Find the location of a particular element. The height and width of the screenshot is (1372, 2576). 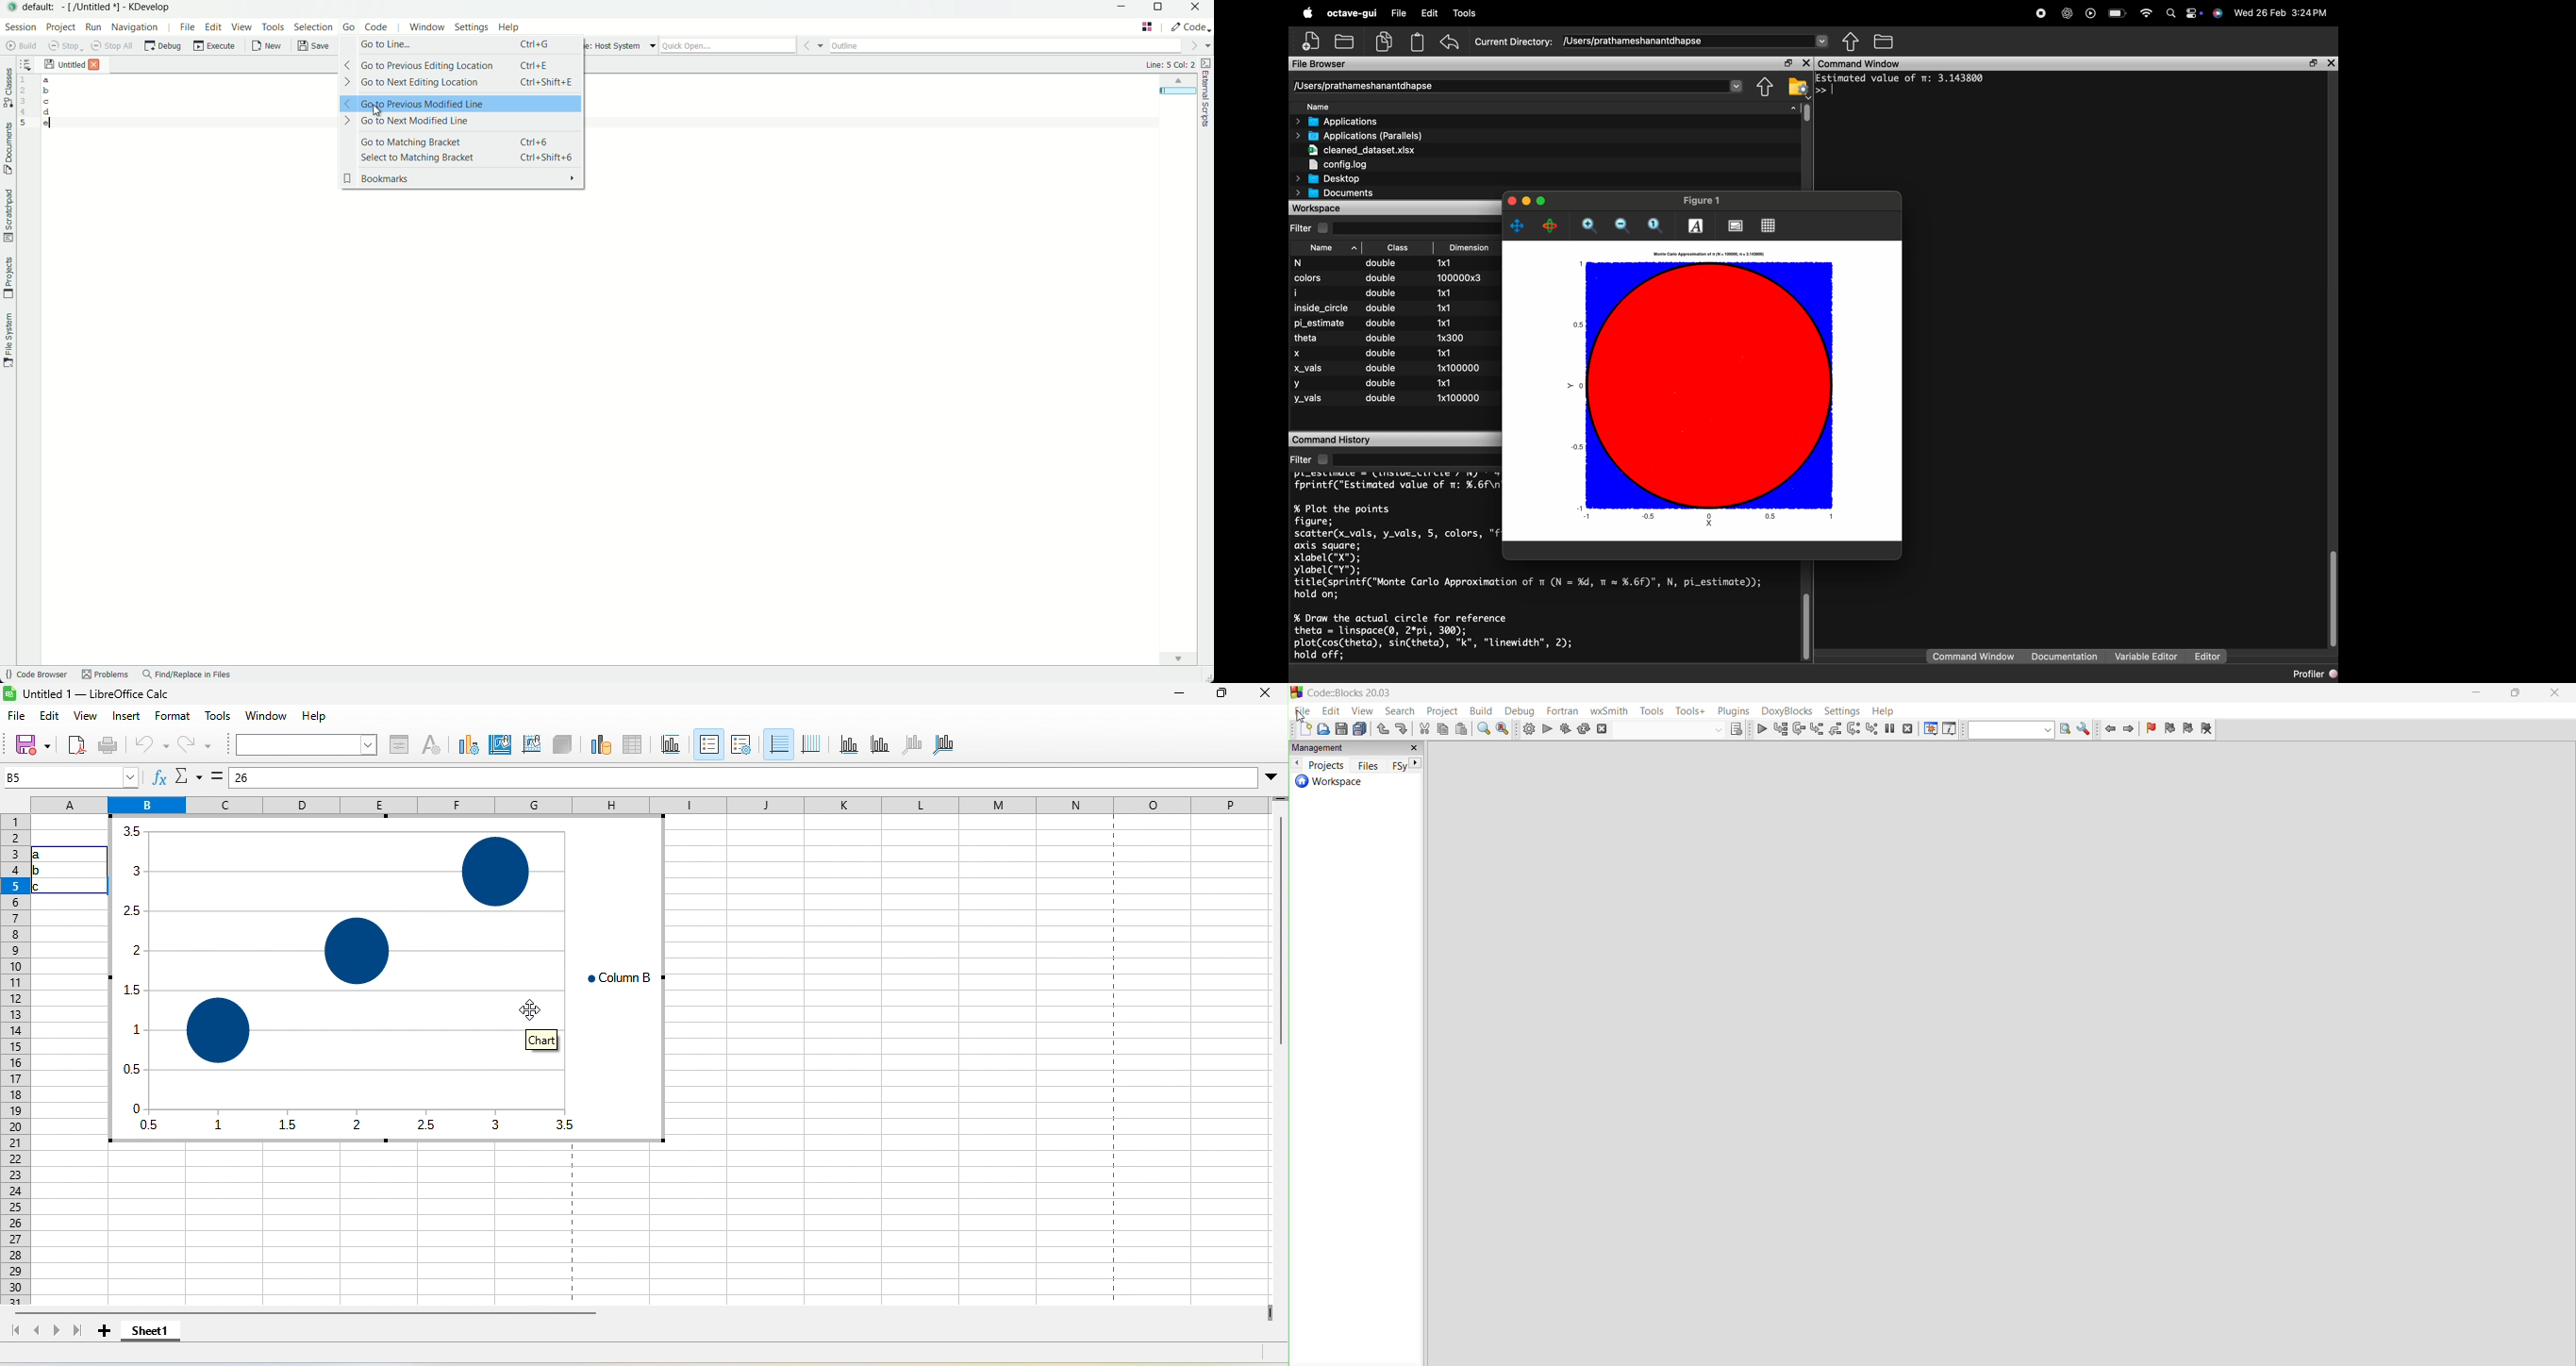

break debugger is located at coordinates (1889, 729).